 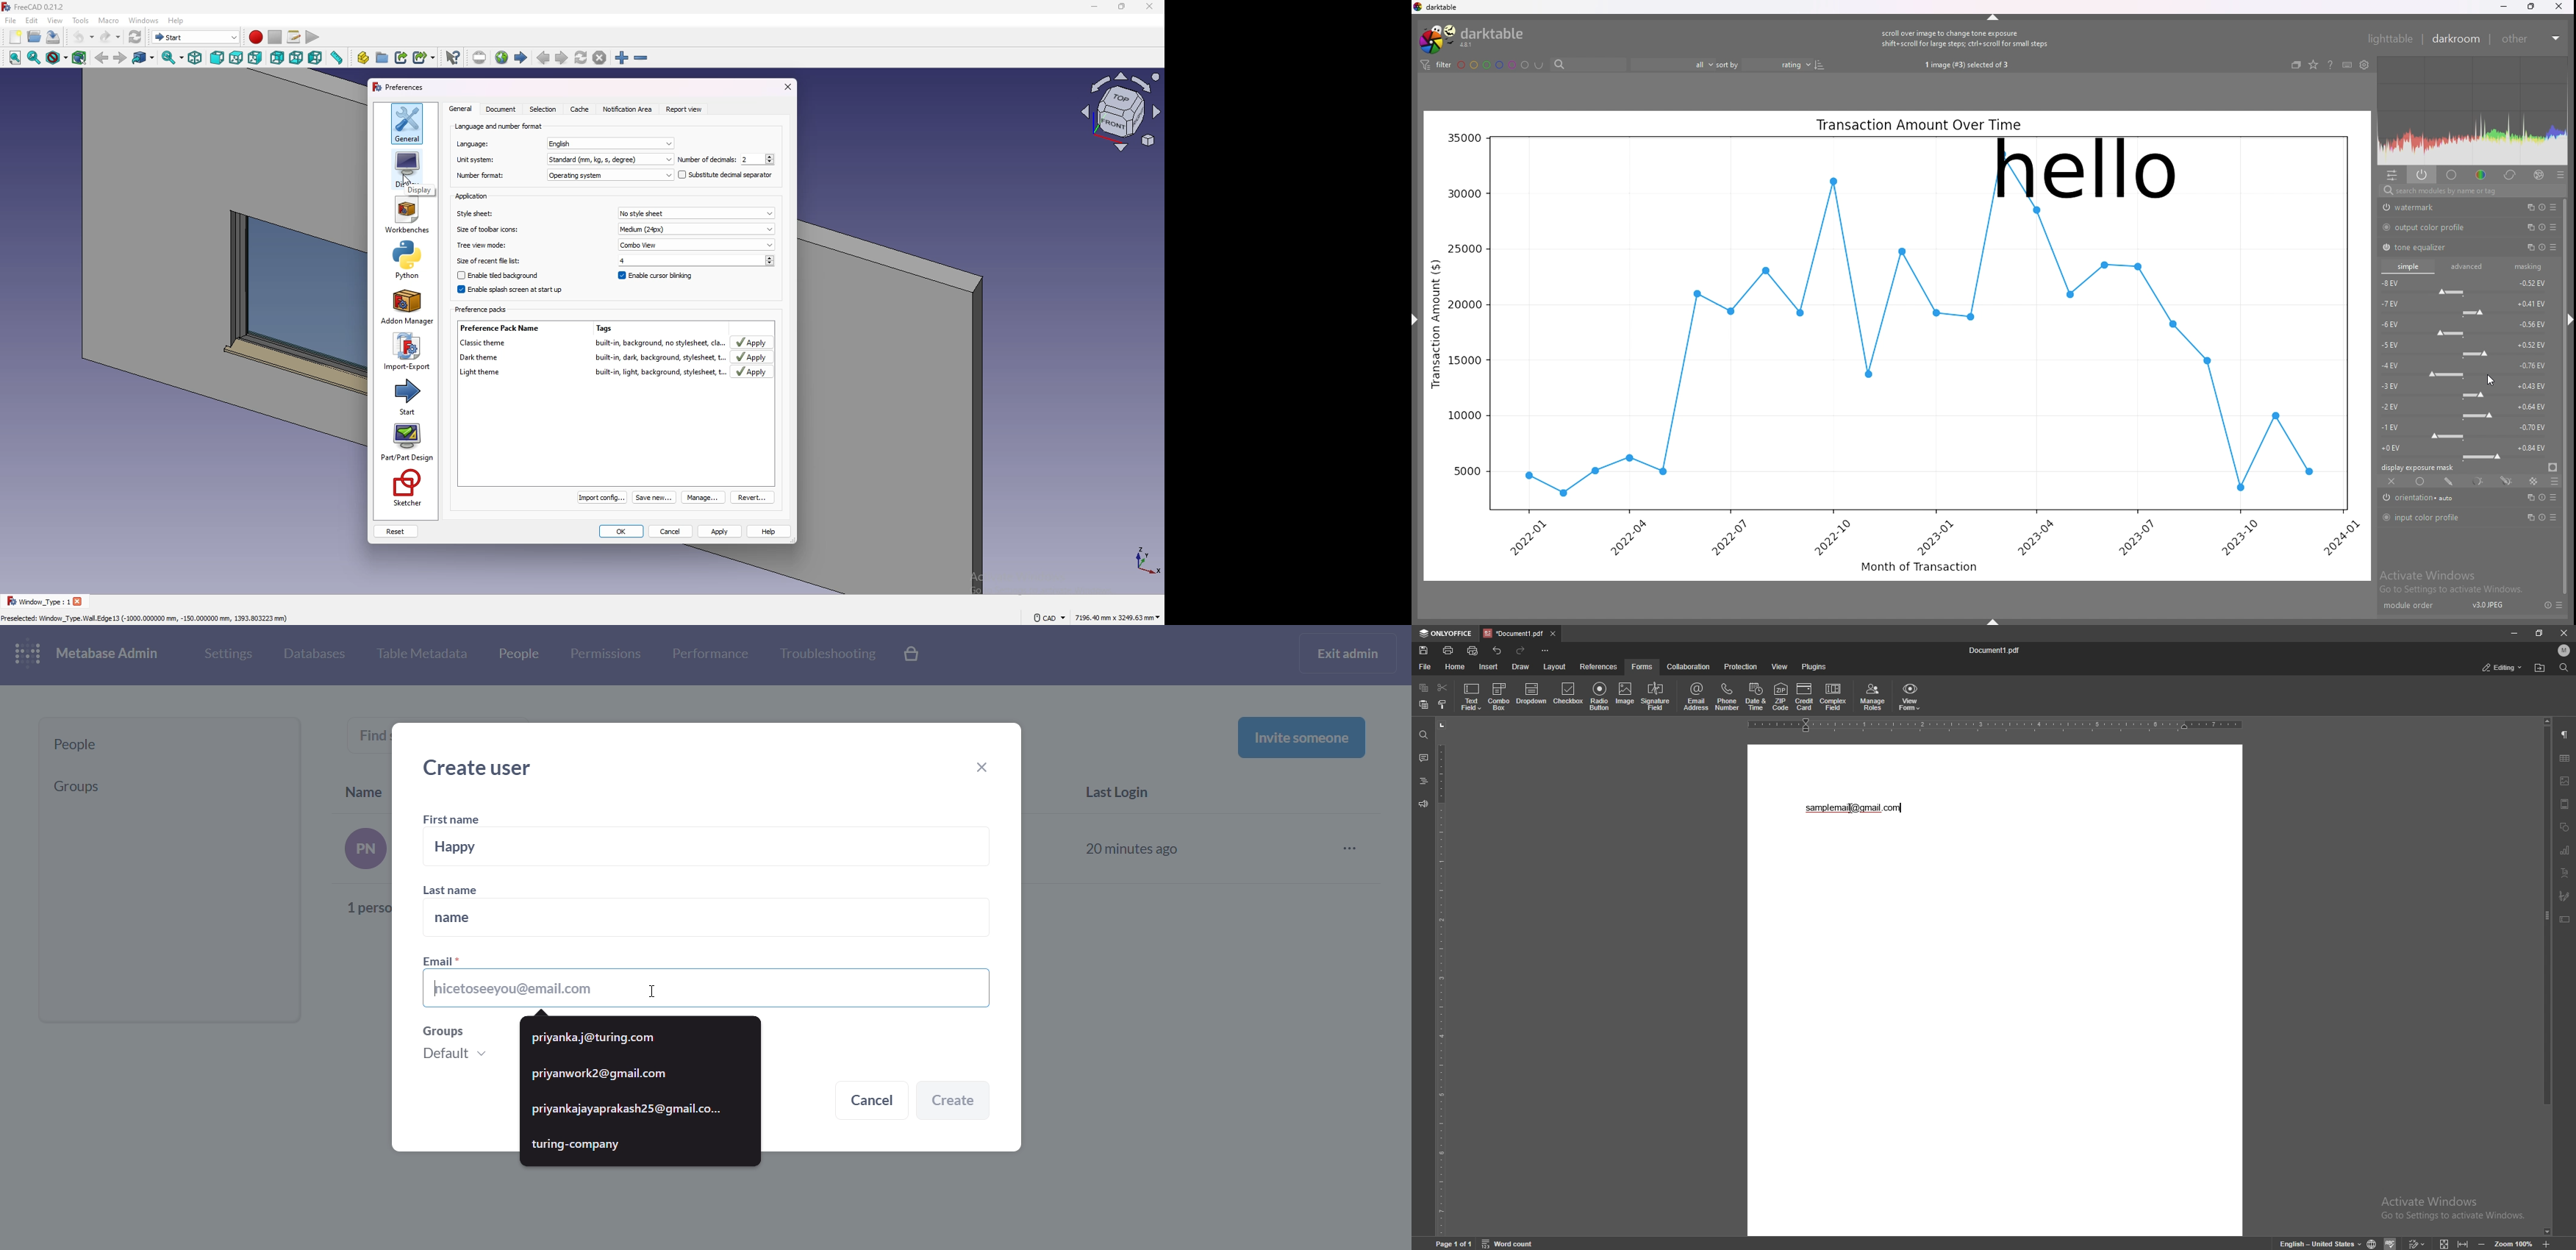 I want to click on cursor, so click(x=403, y=180).